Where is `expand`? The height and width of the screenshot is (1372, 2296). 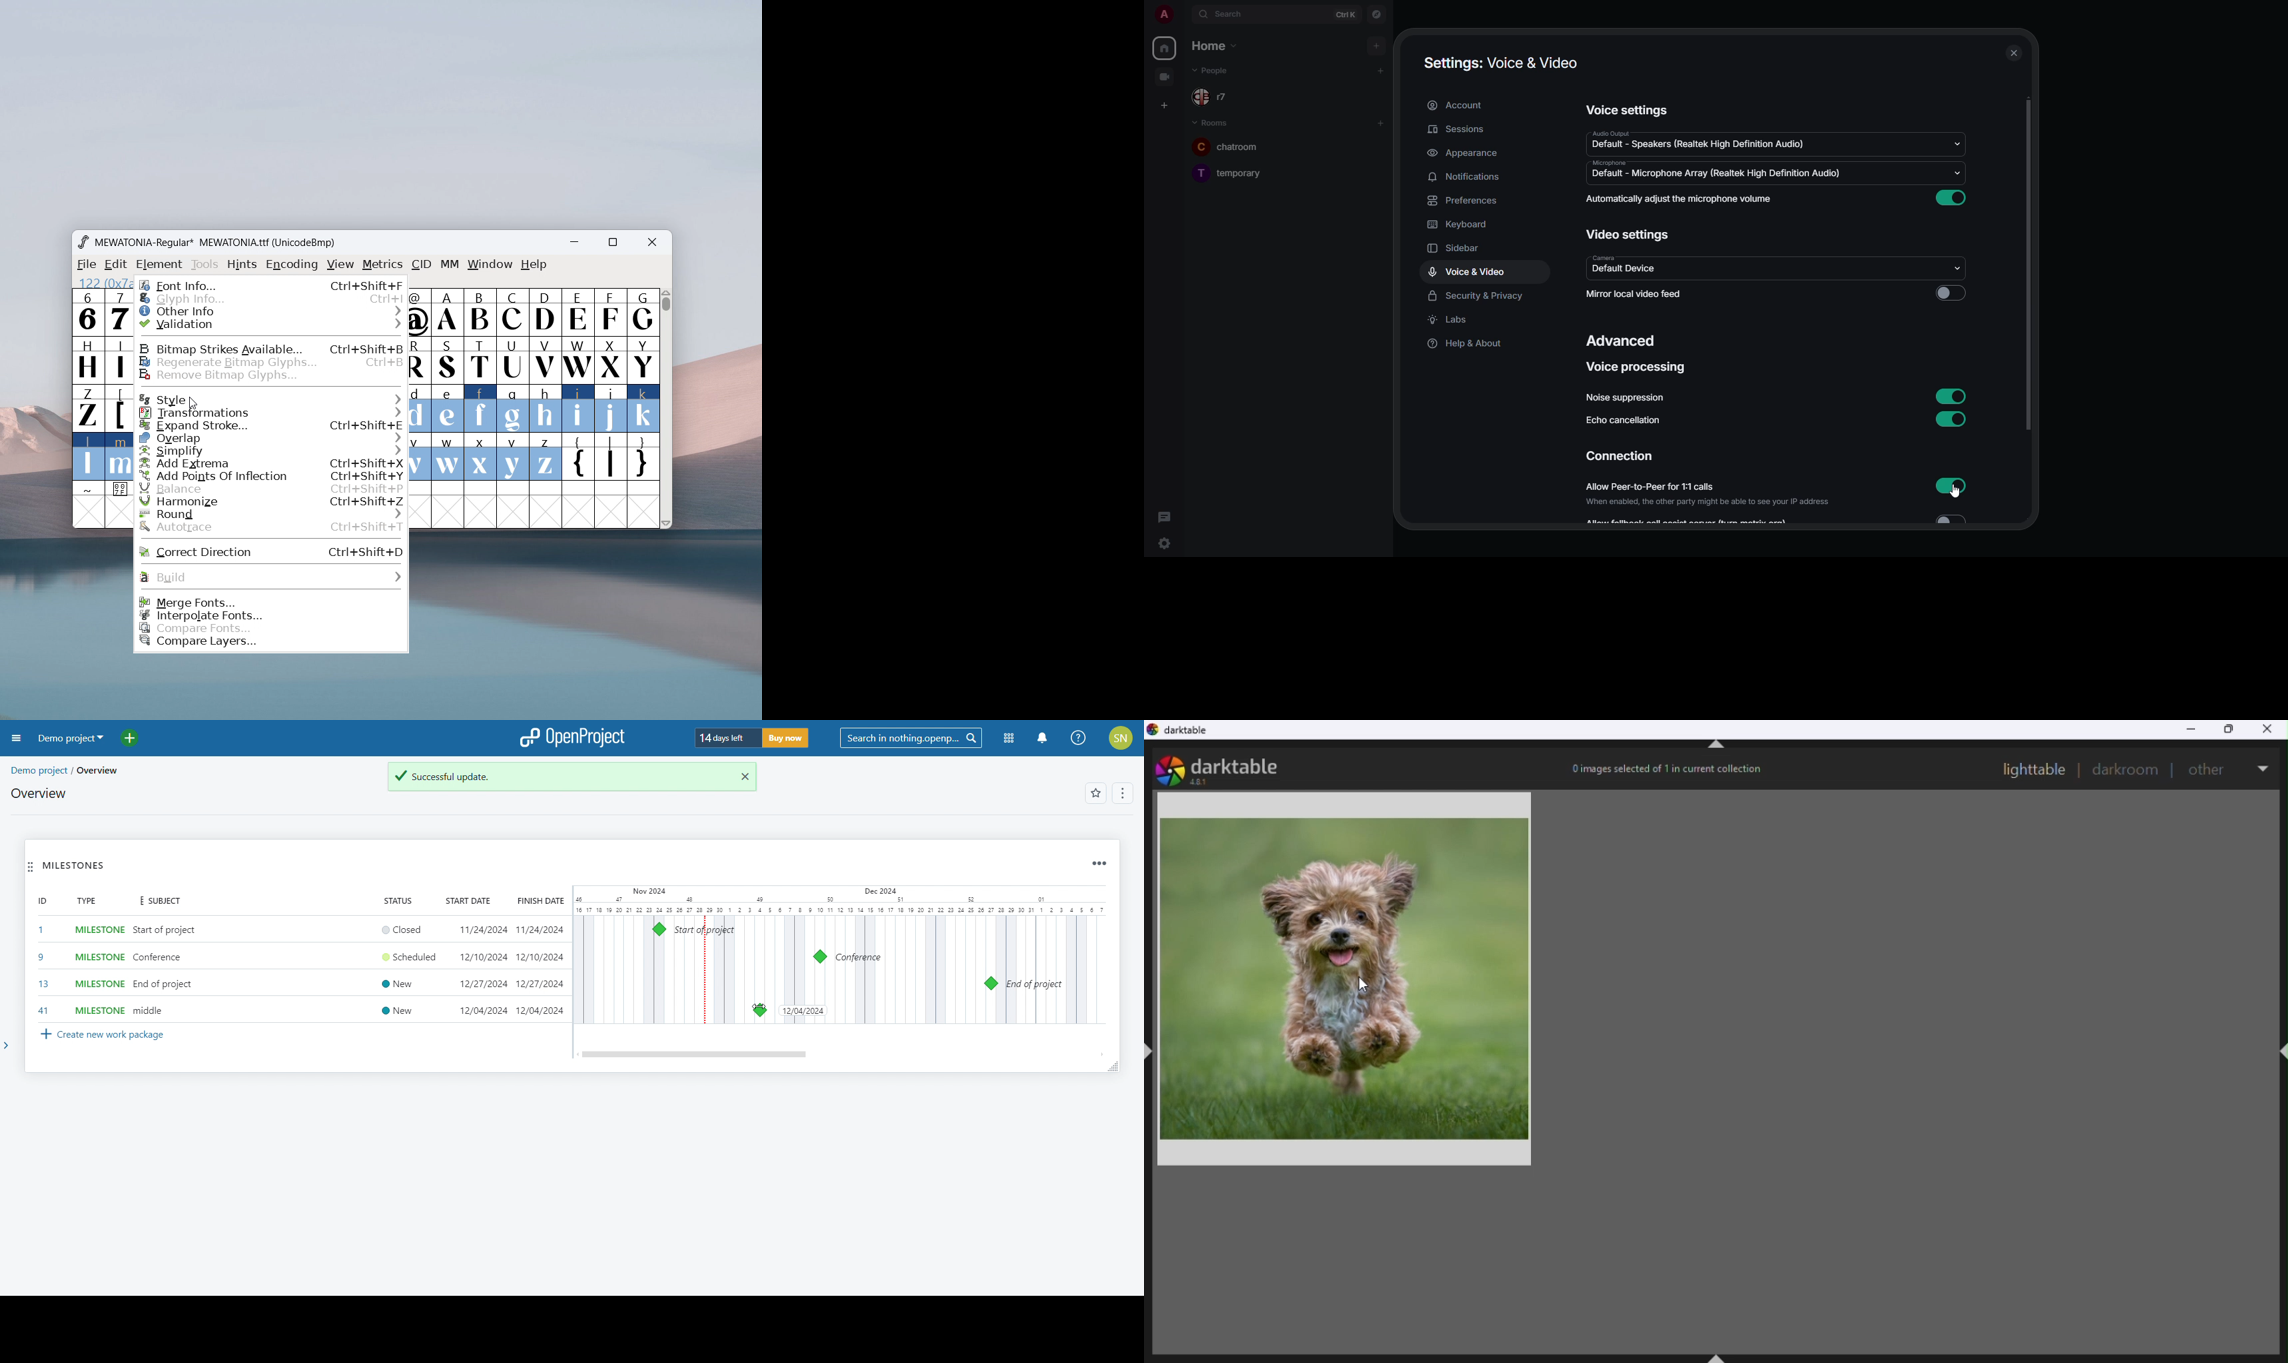
expand is located at coordinates (1183, 15).